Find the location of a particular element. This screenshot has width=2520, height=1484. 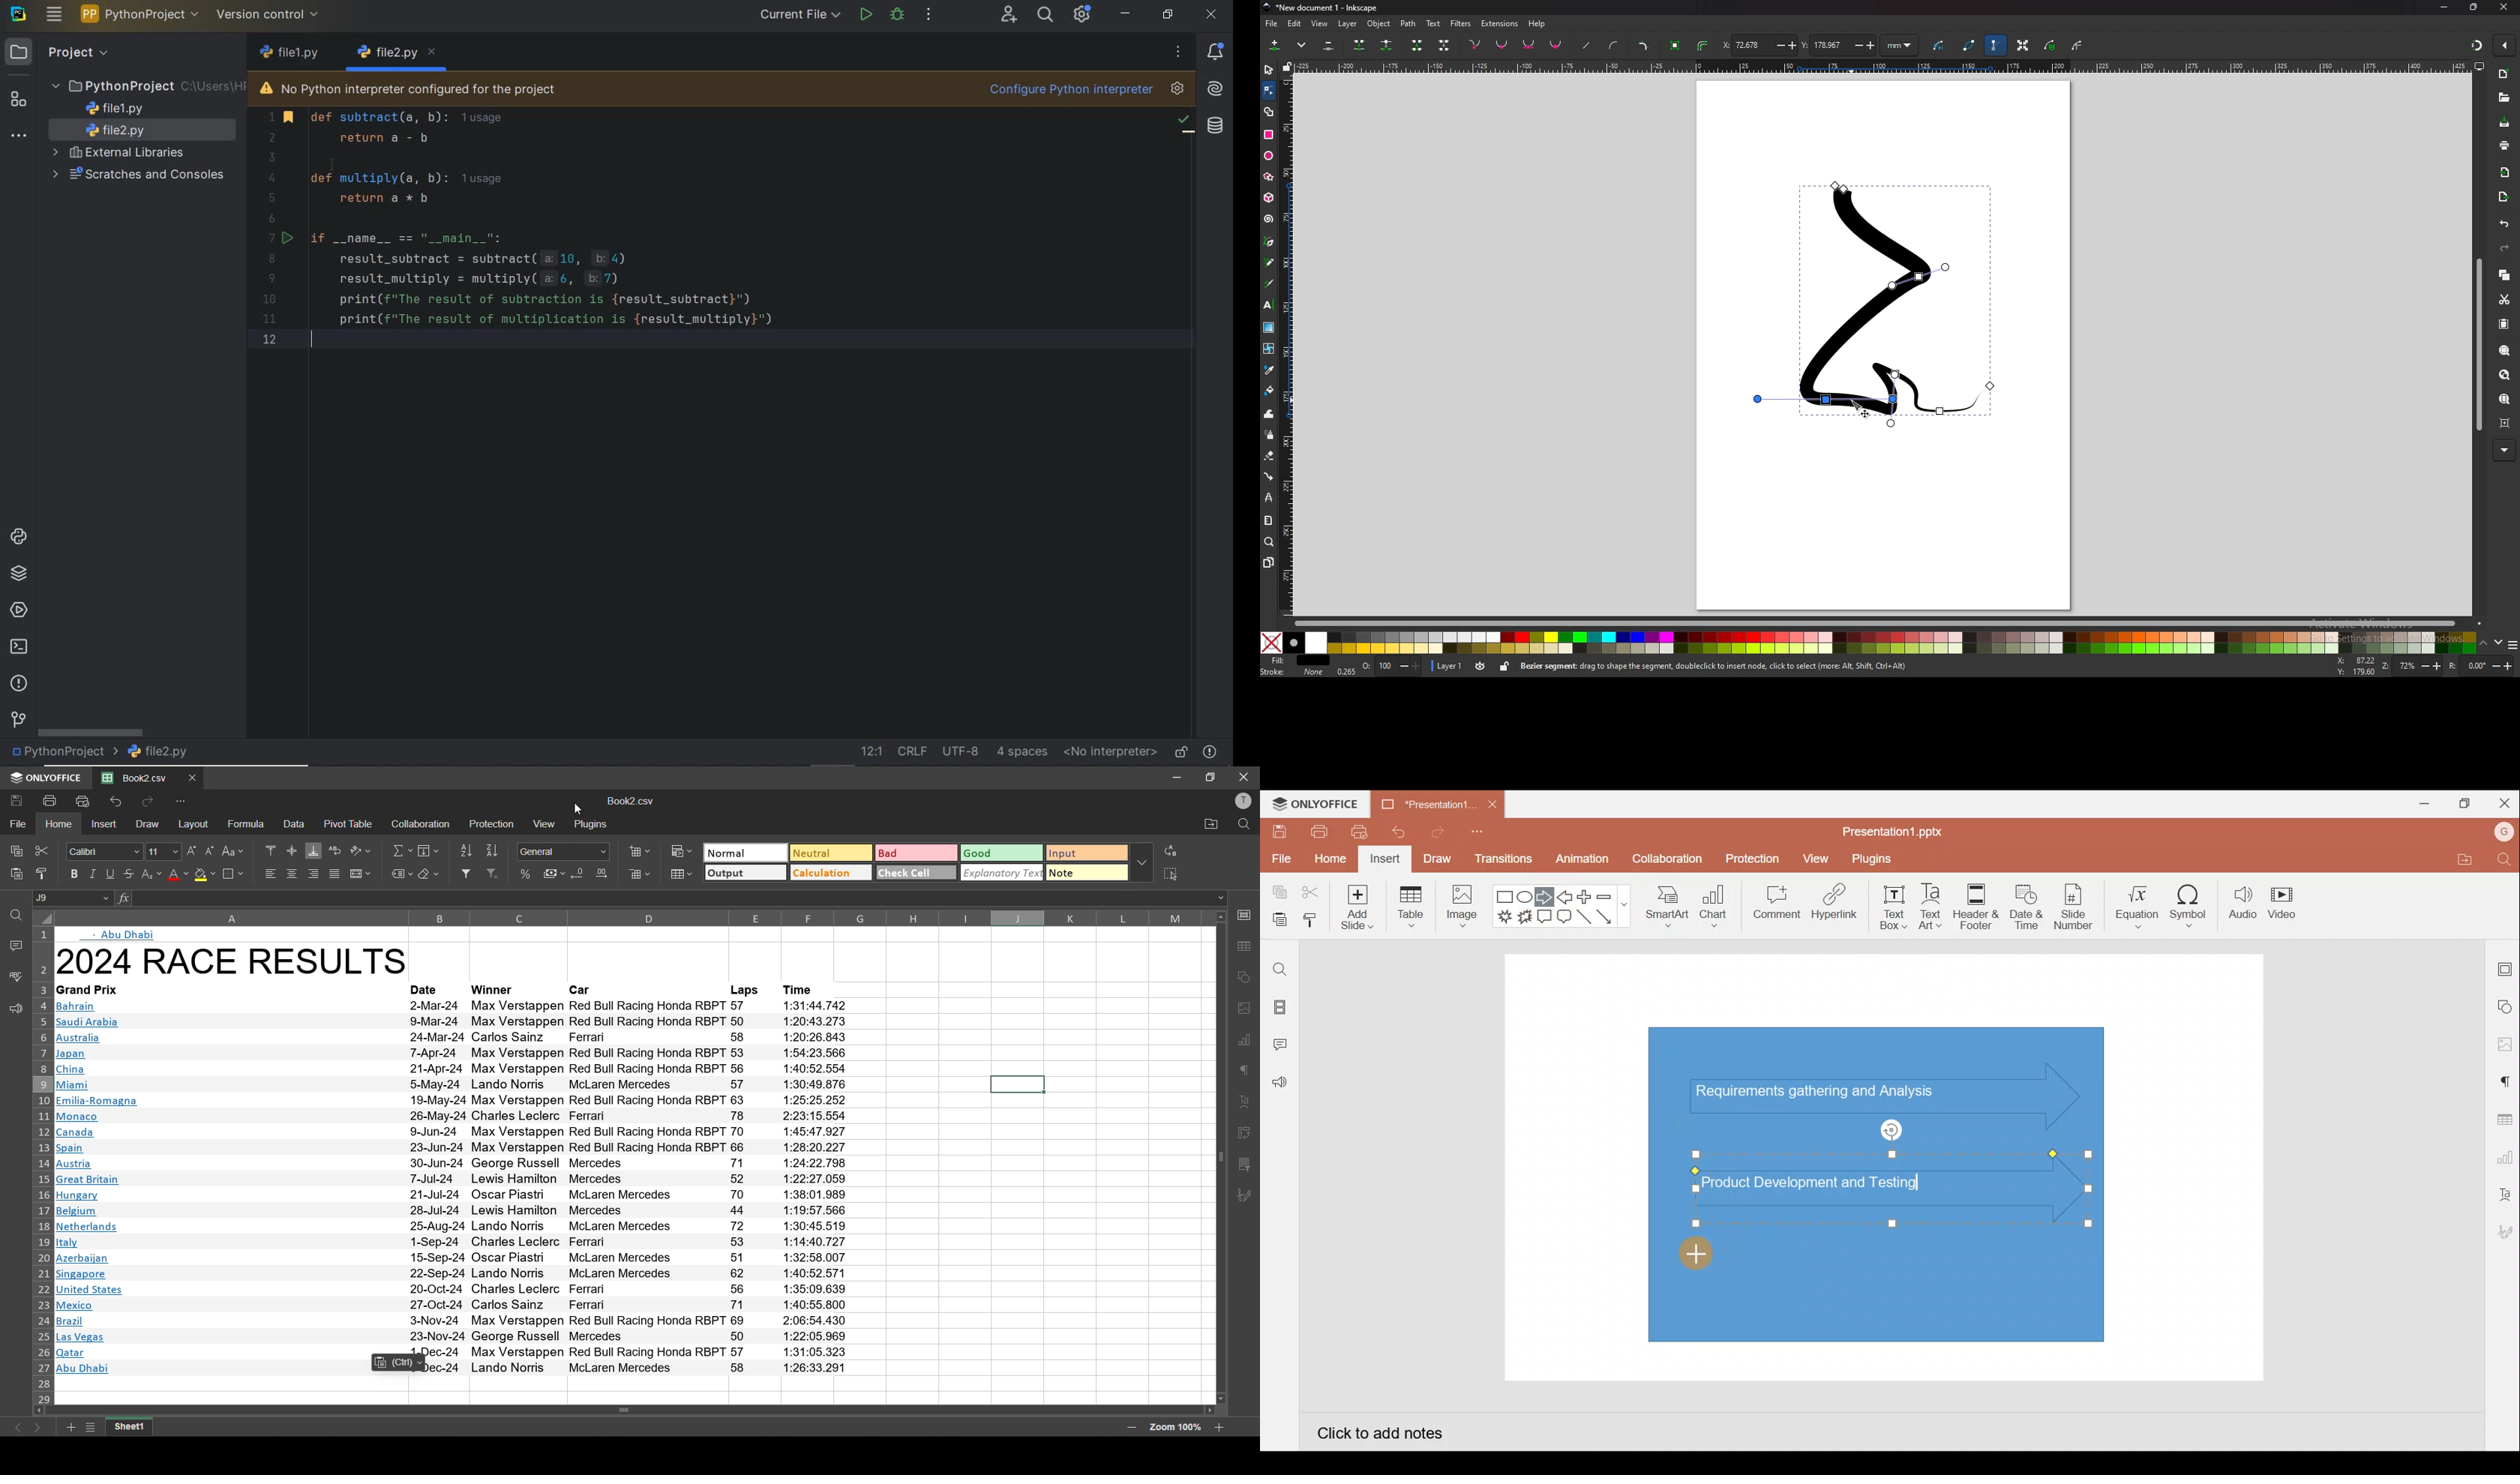

new is located at coordinates (2504, 75).